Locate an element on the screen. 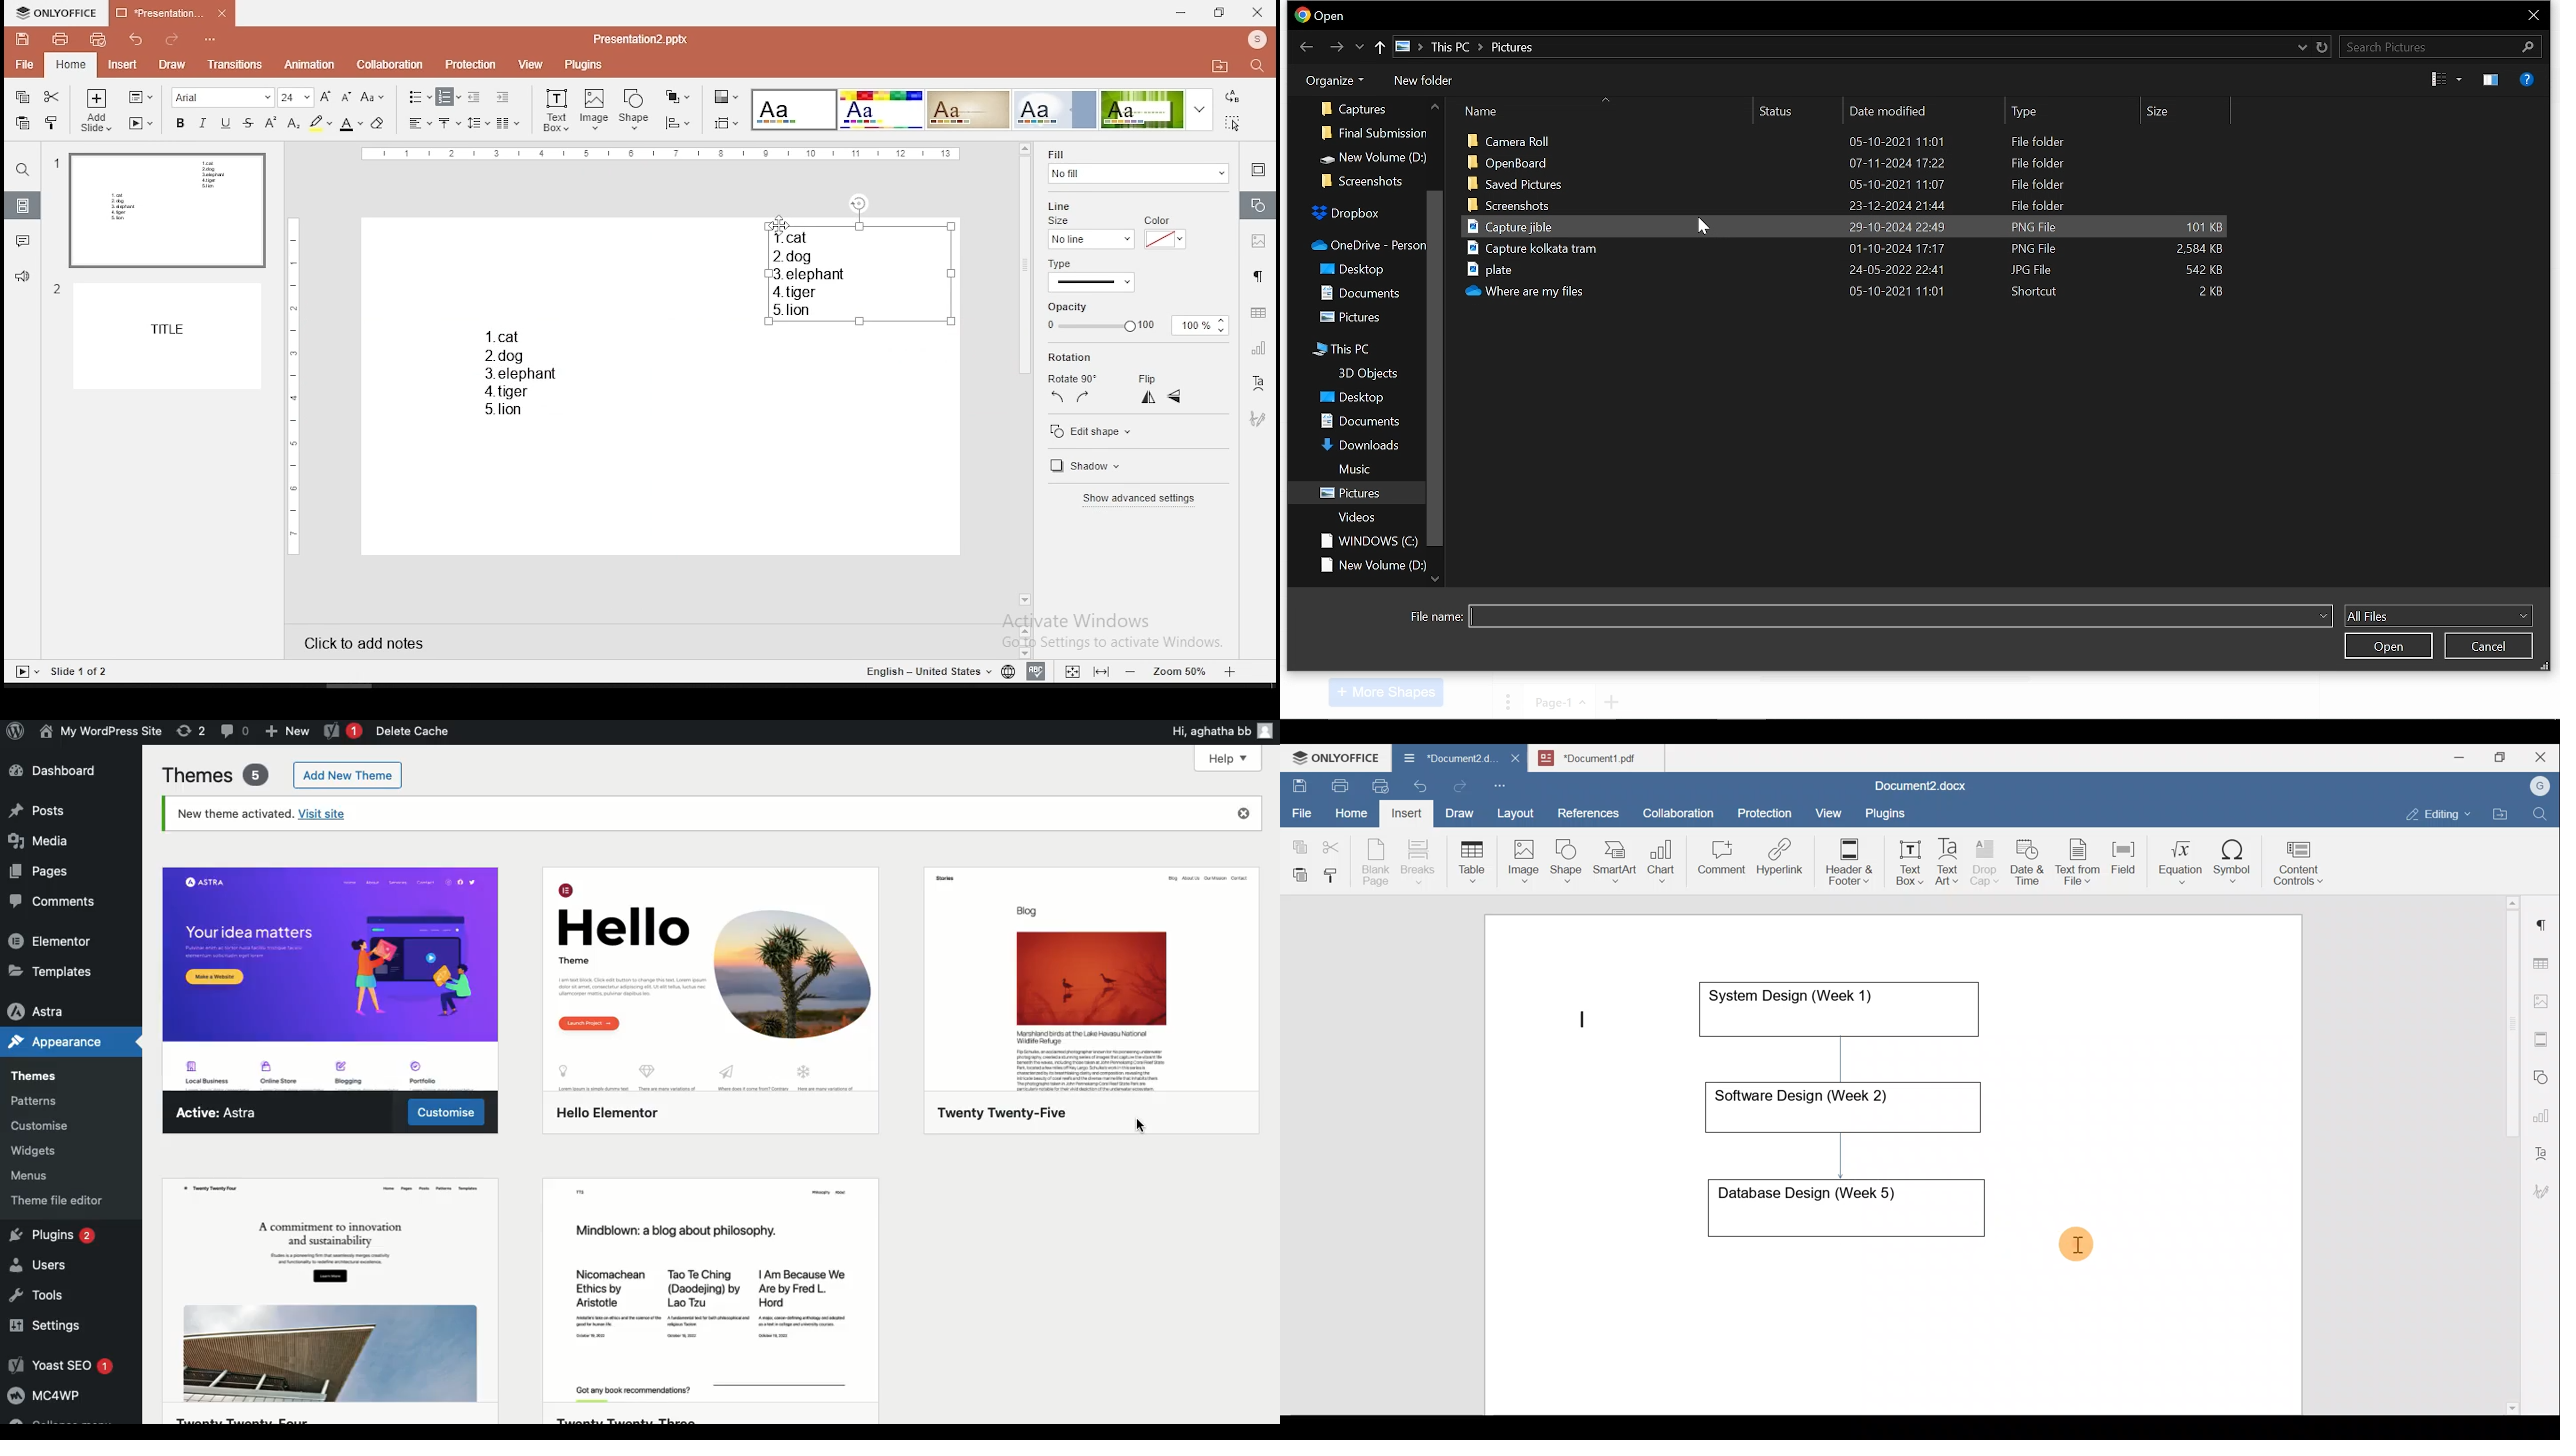  table settings is located at coordinates (1256, 313).